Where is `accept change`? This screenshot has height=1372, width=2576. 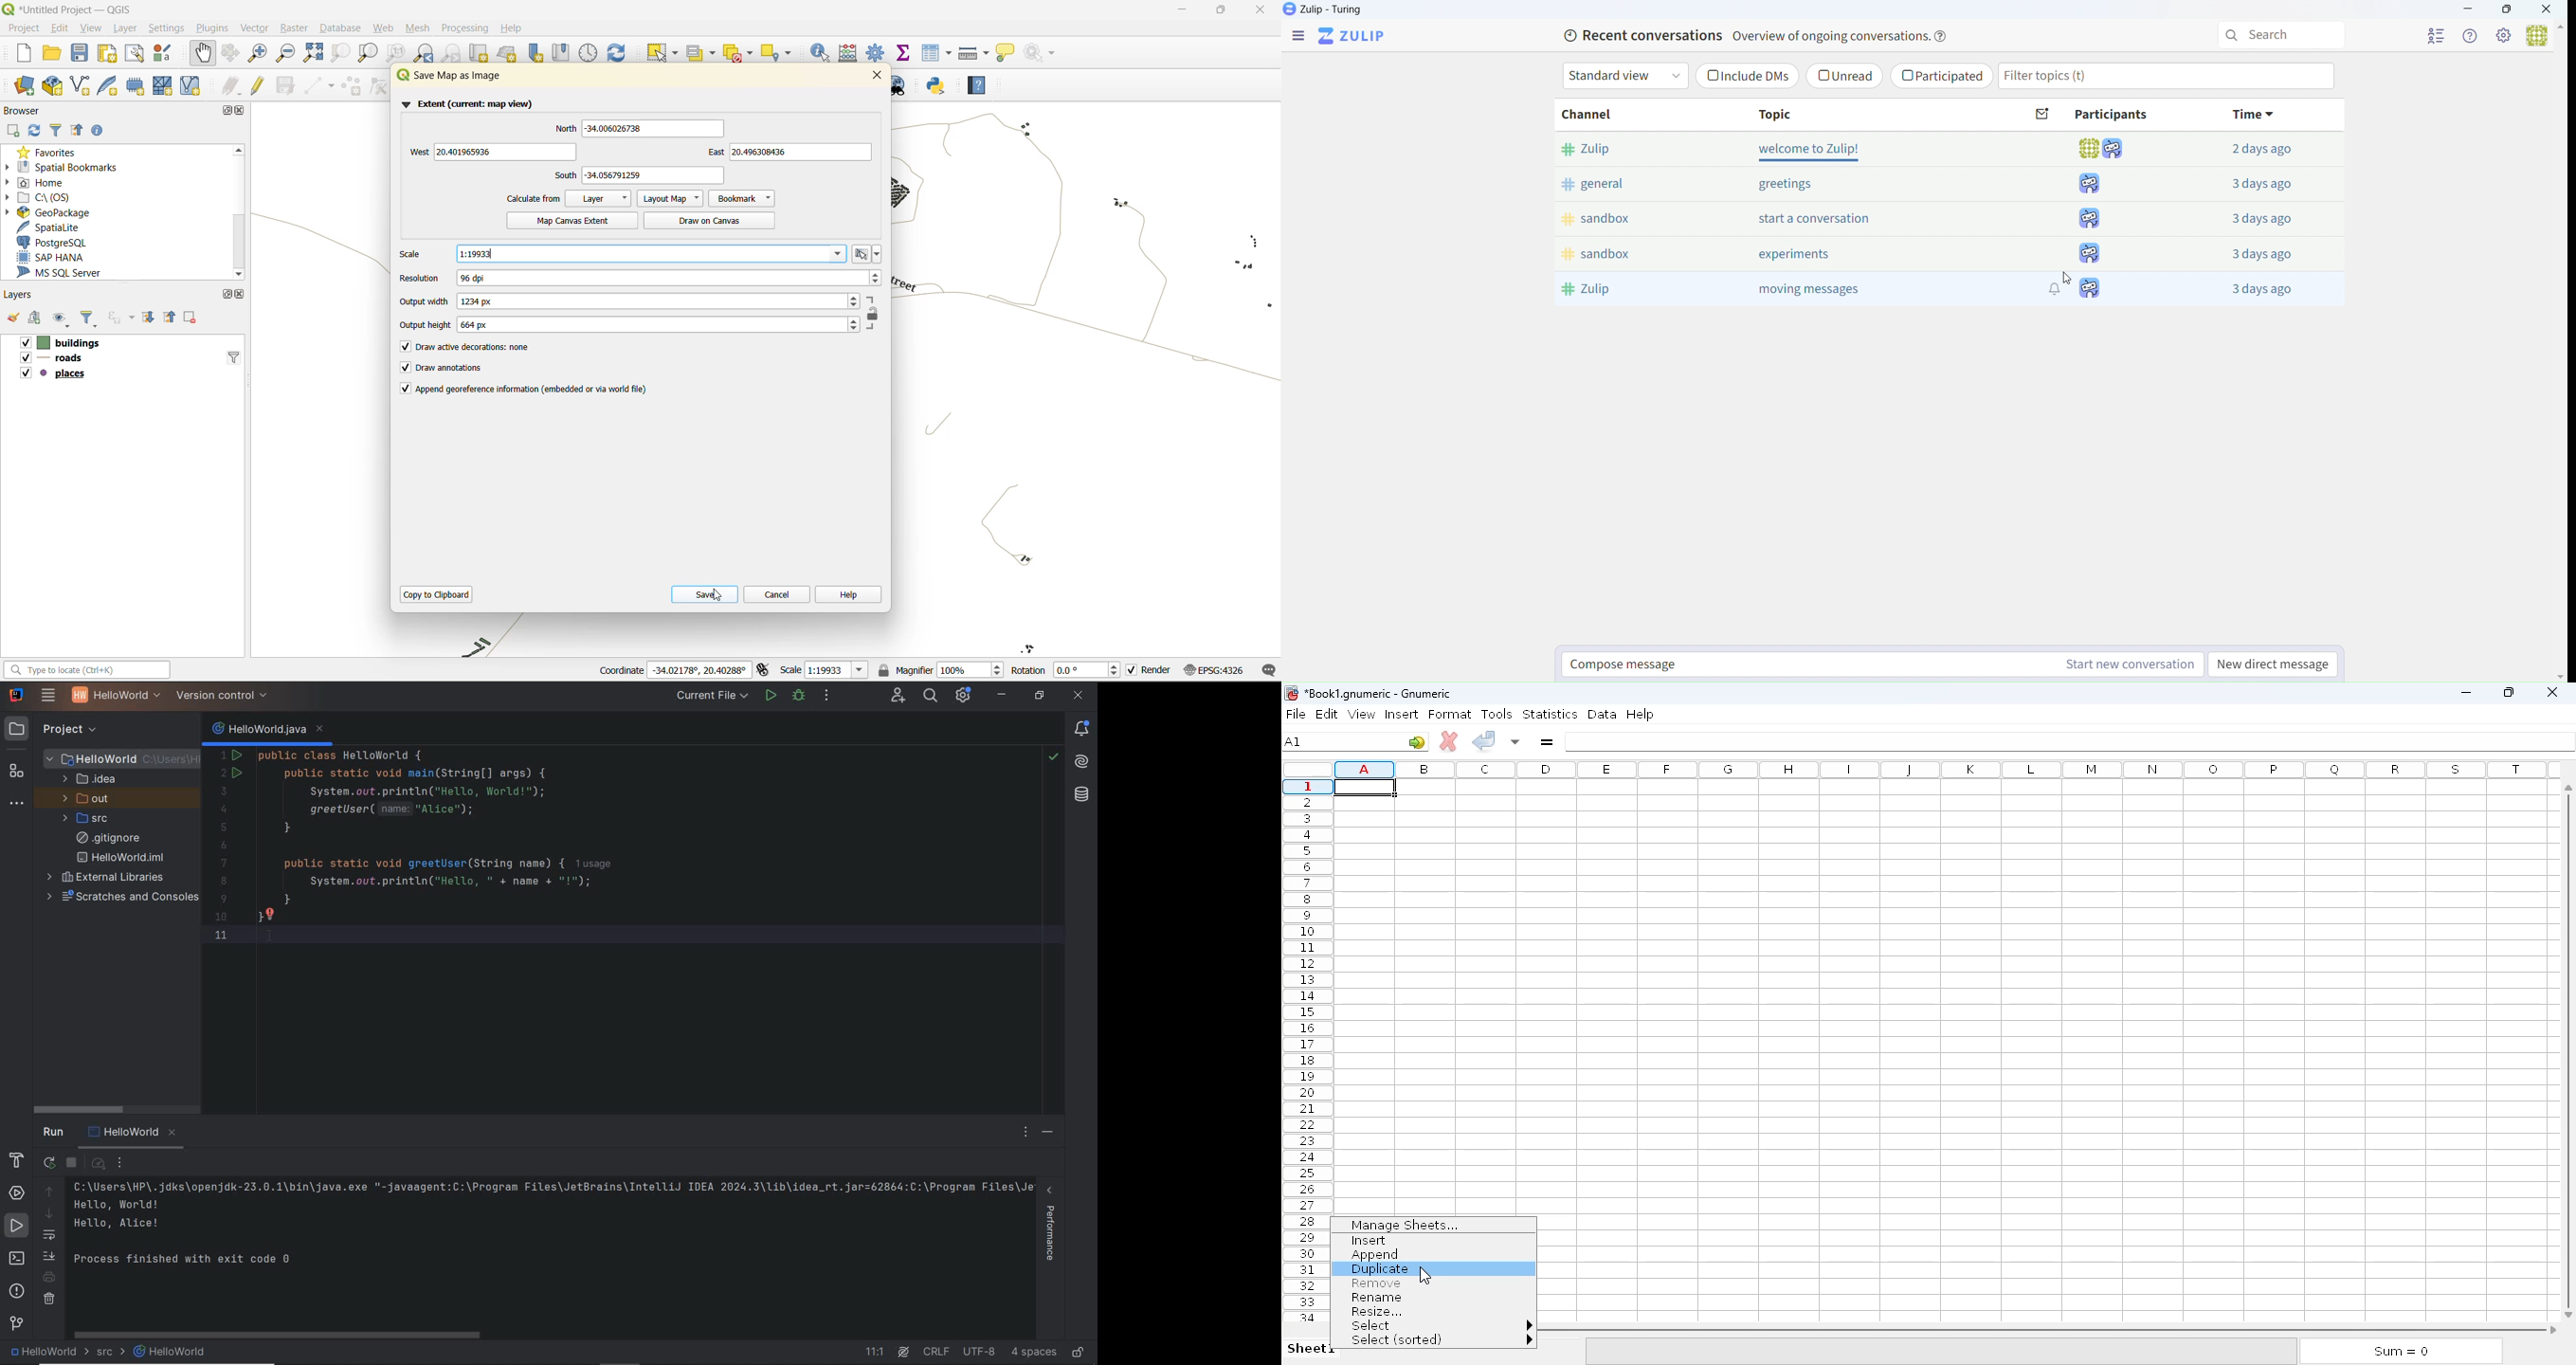
accept change is located at coordinates (1484, 740).